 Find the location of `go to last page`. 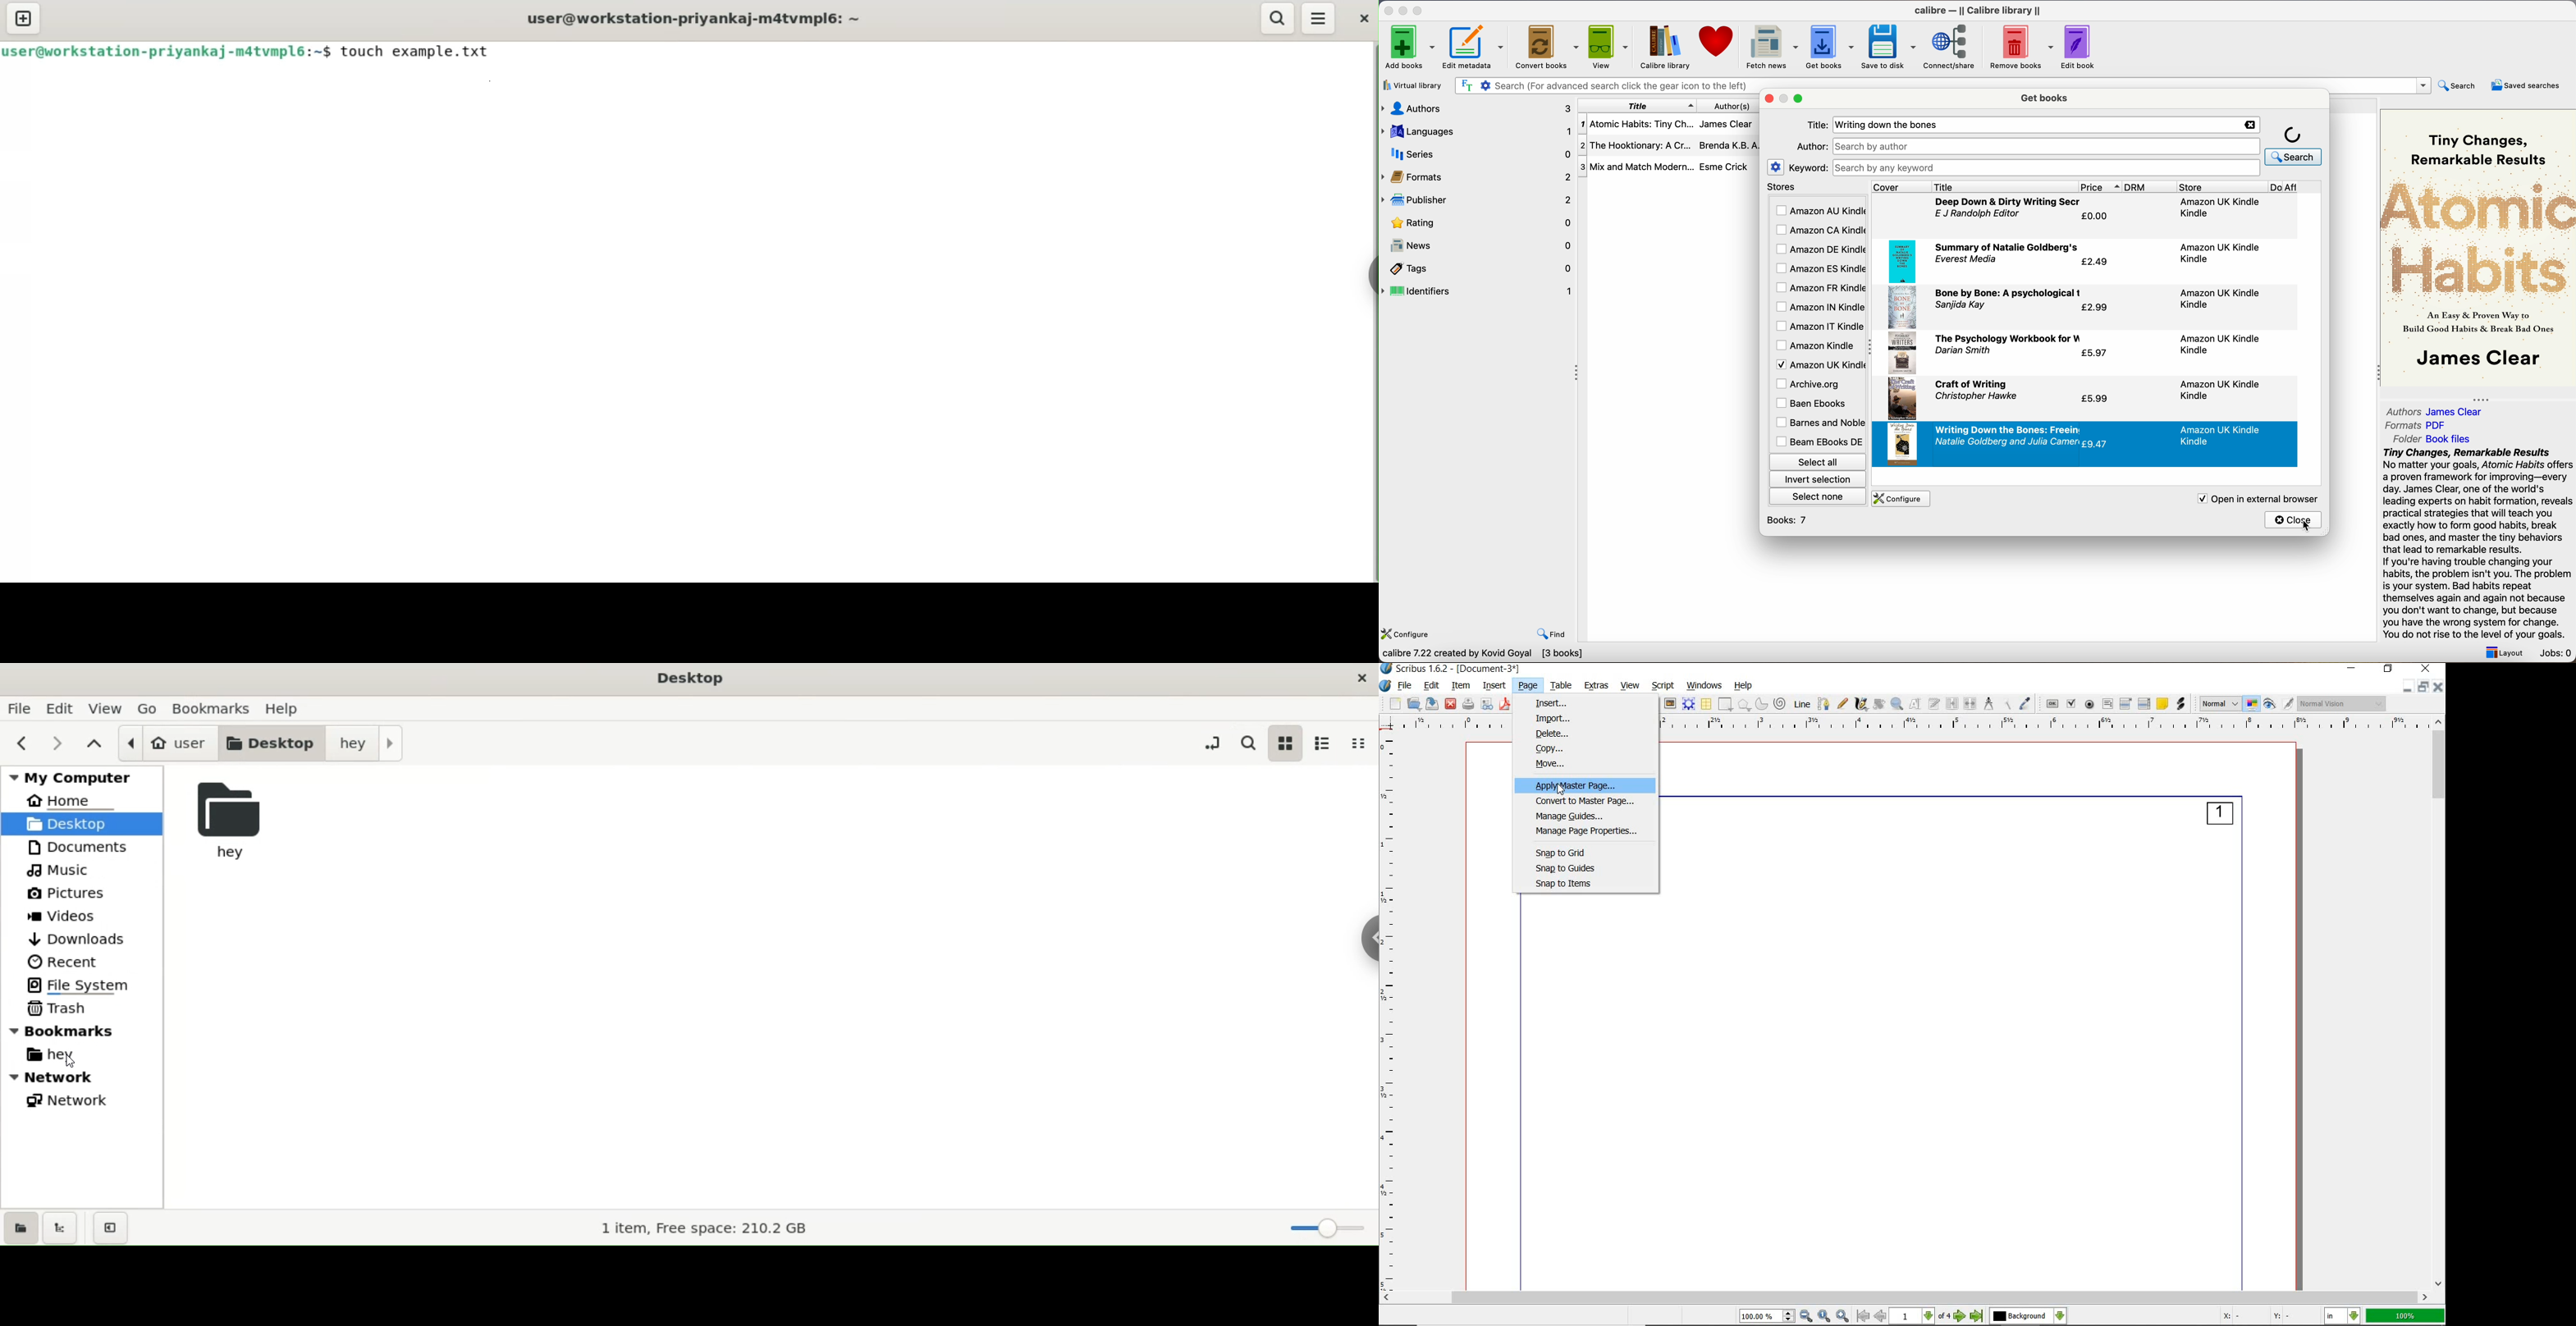

go to last page is located at coordinates (1977, 1317).